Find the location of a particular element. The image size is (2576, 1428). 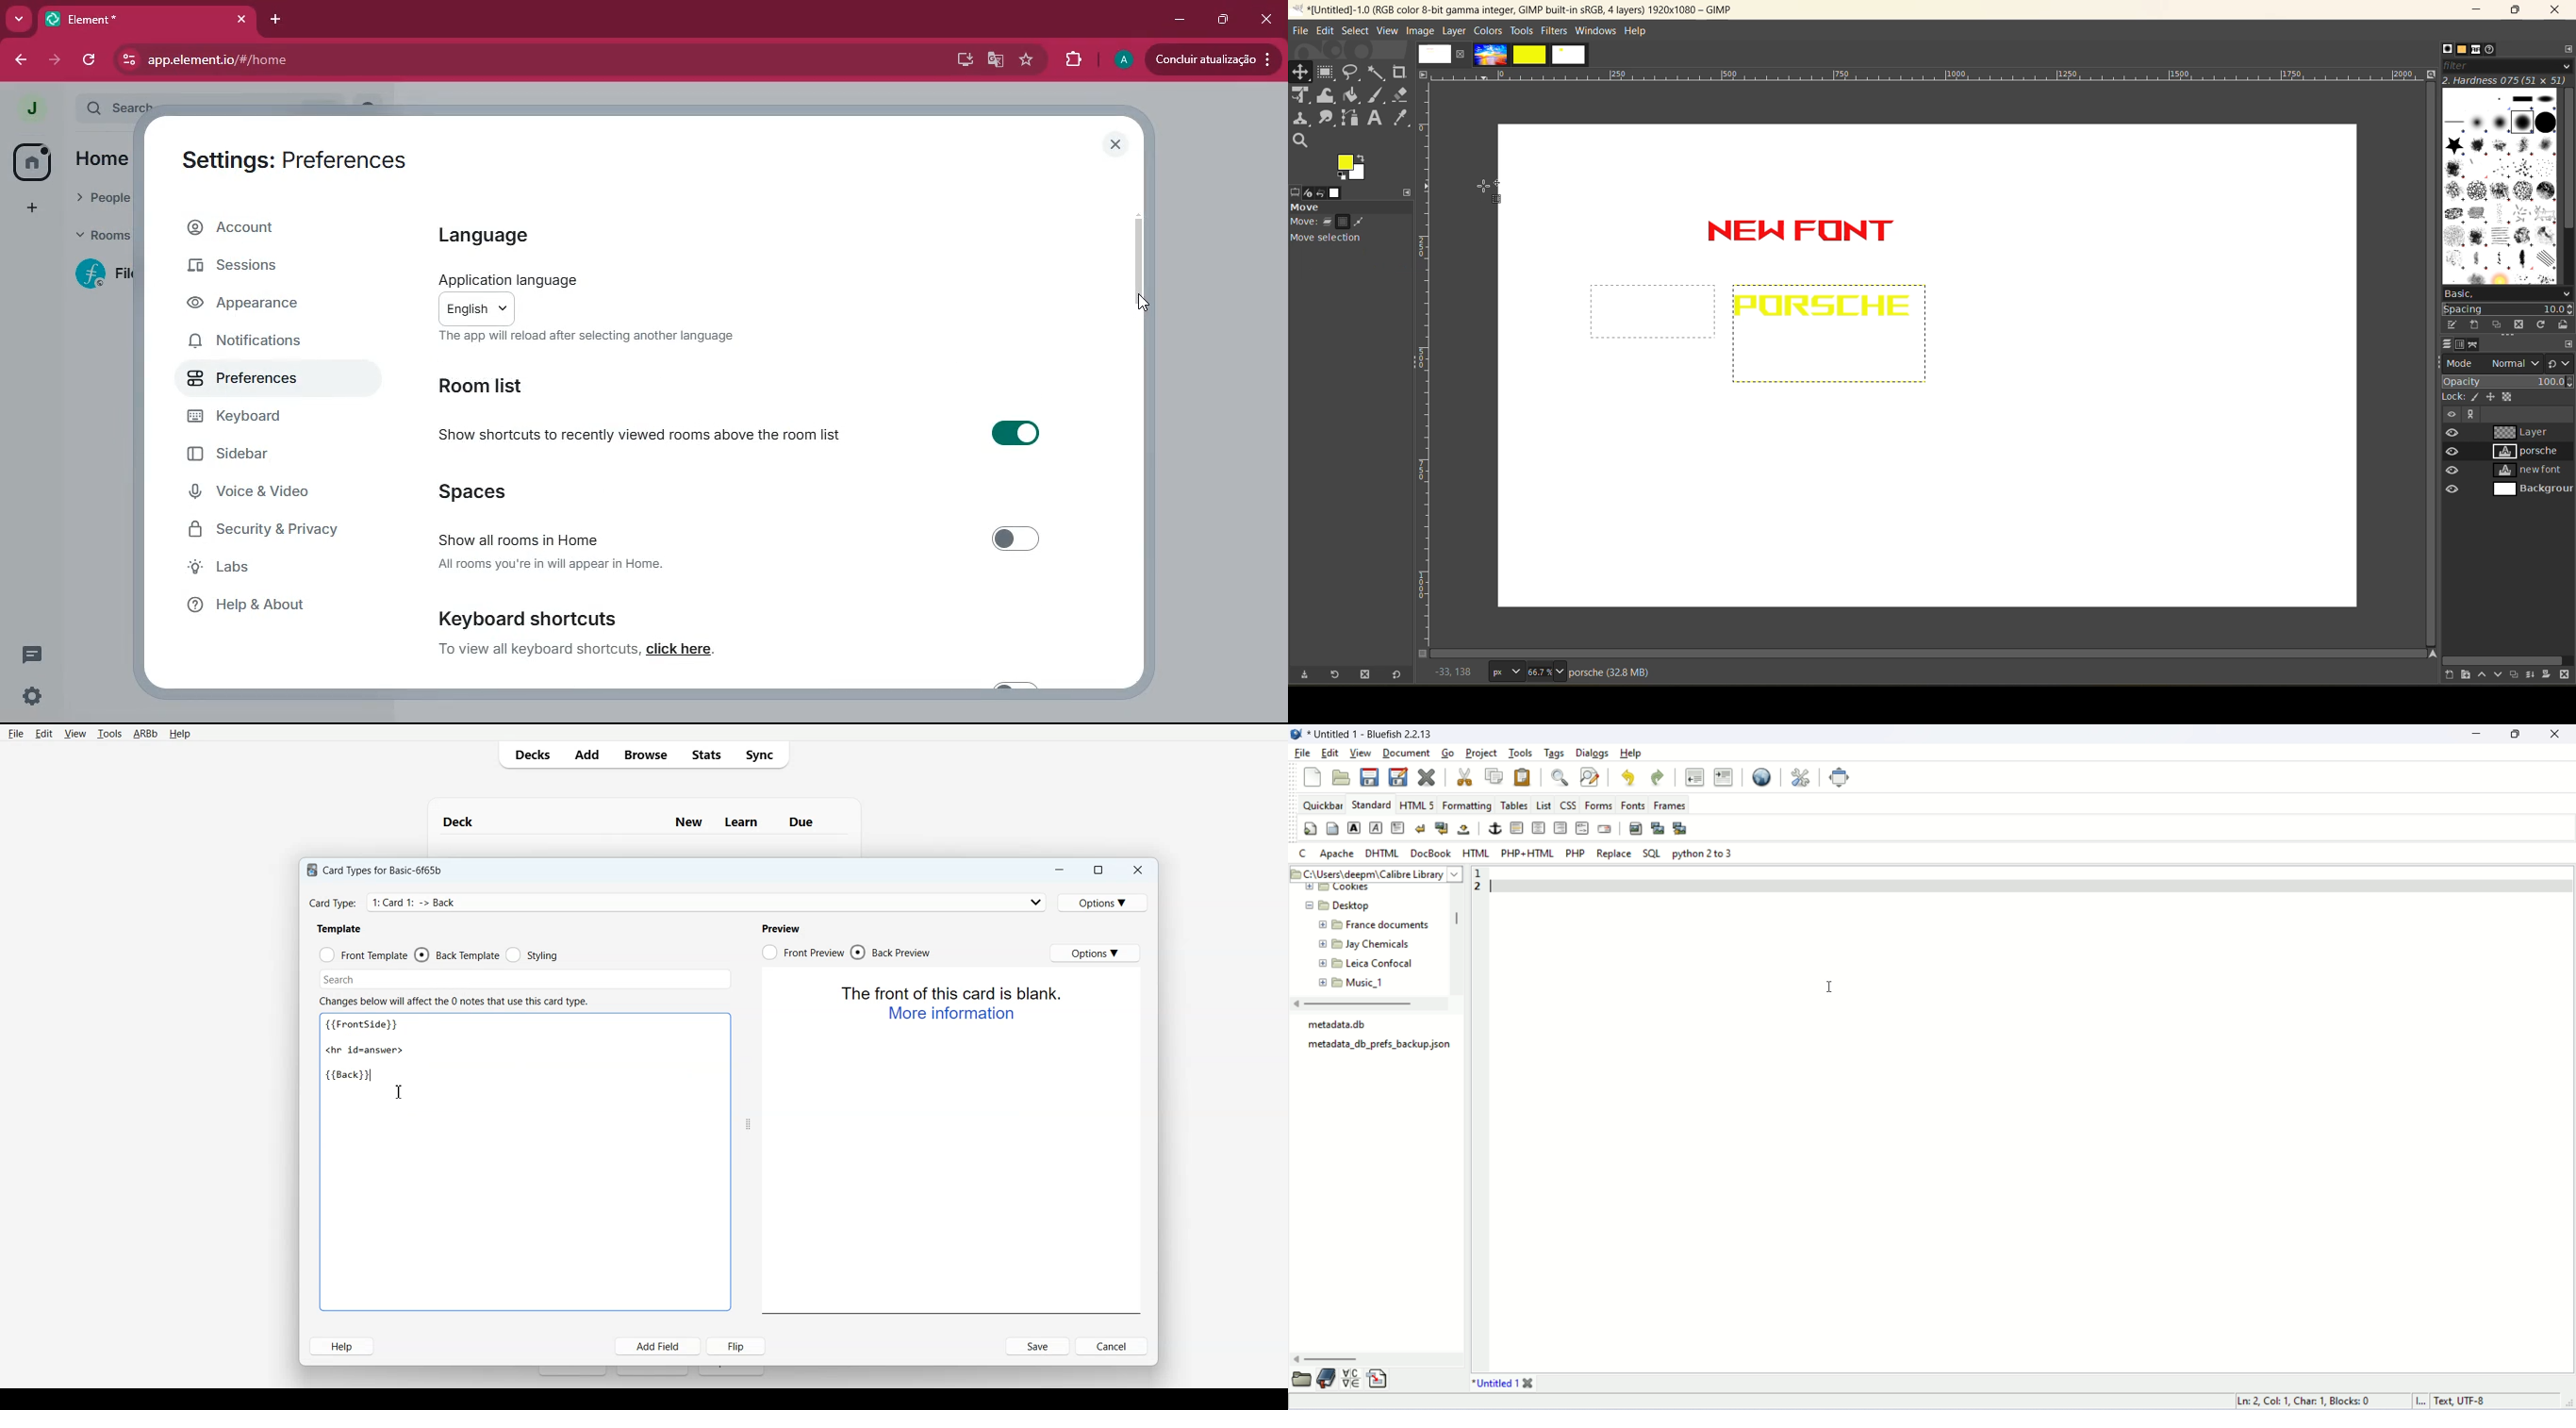

maximize is located at coordinates (2519, 733).